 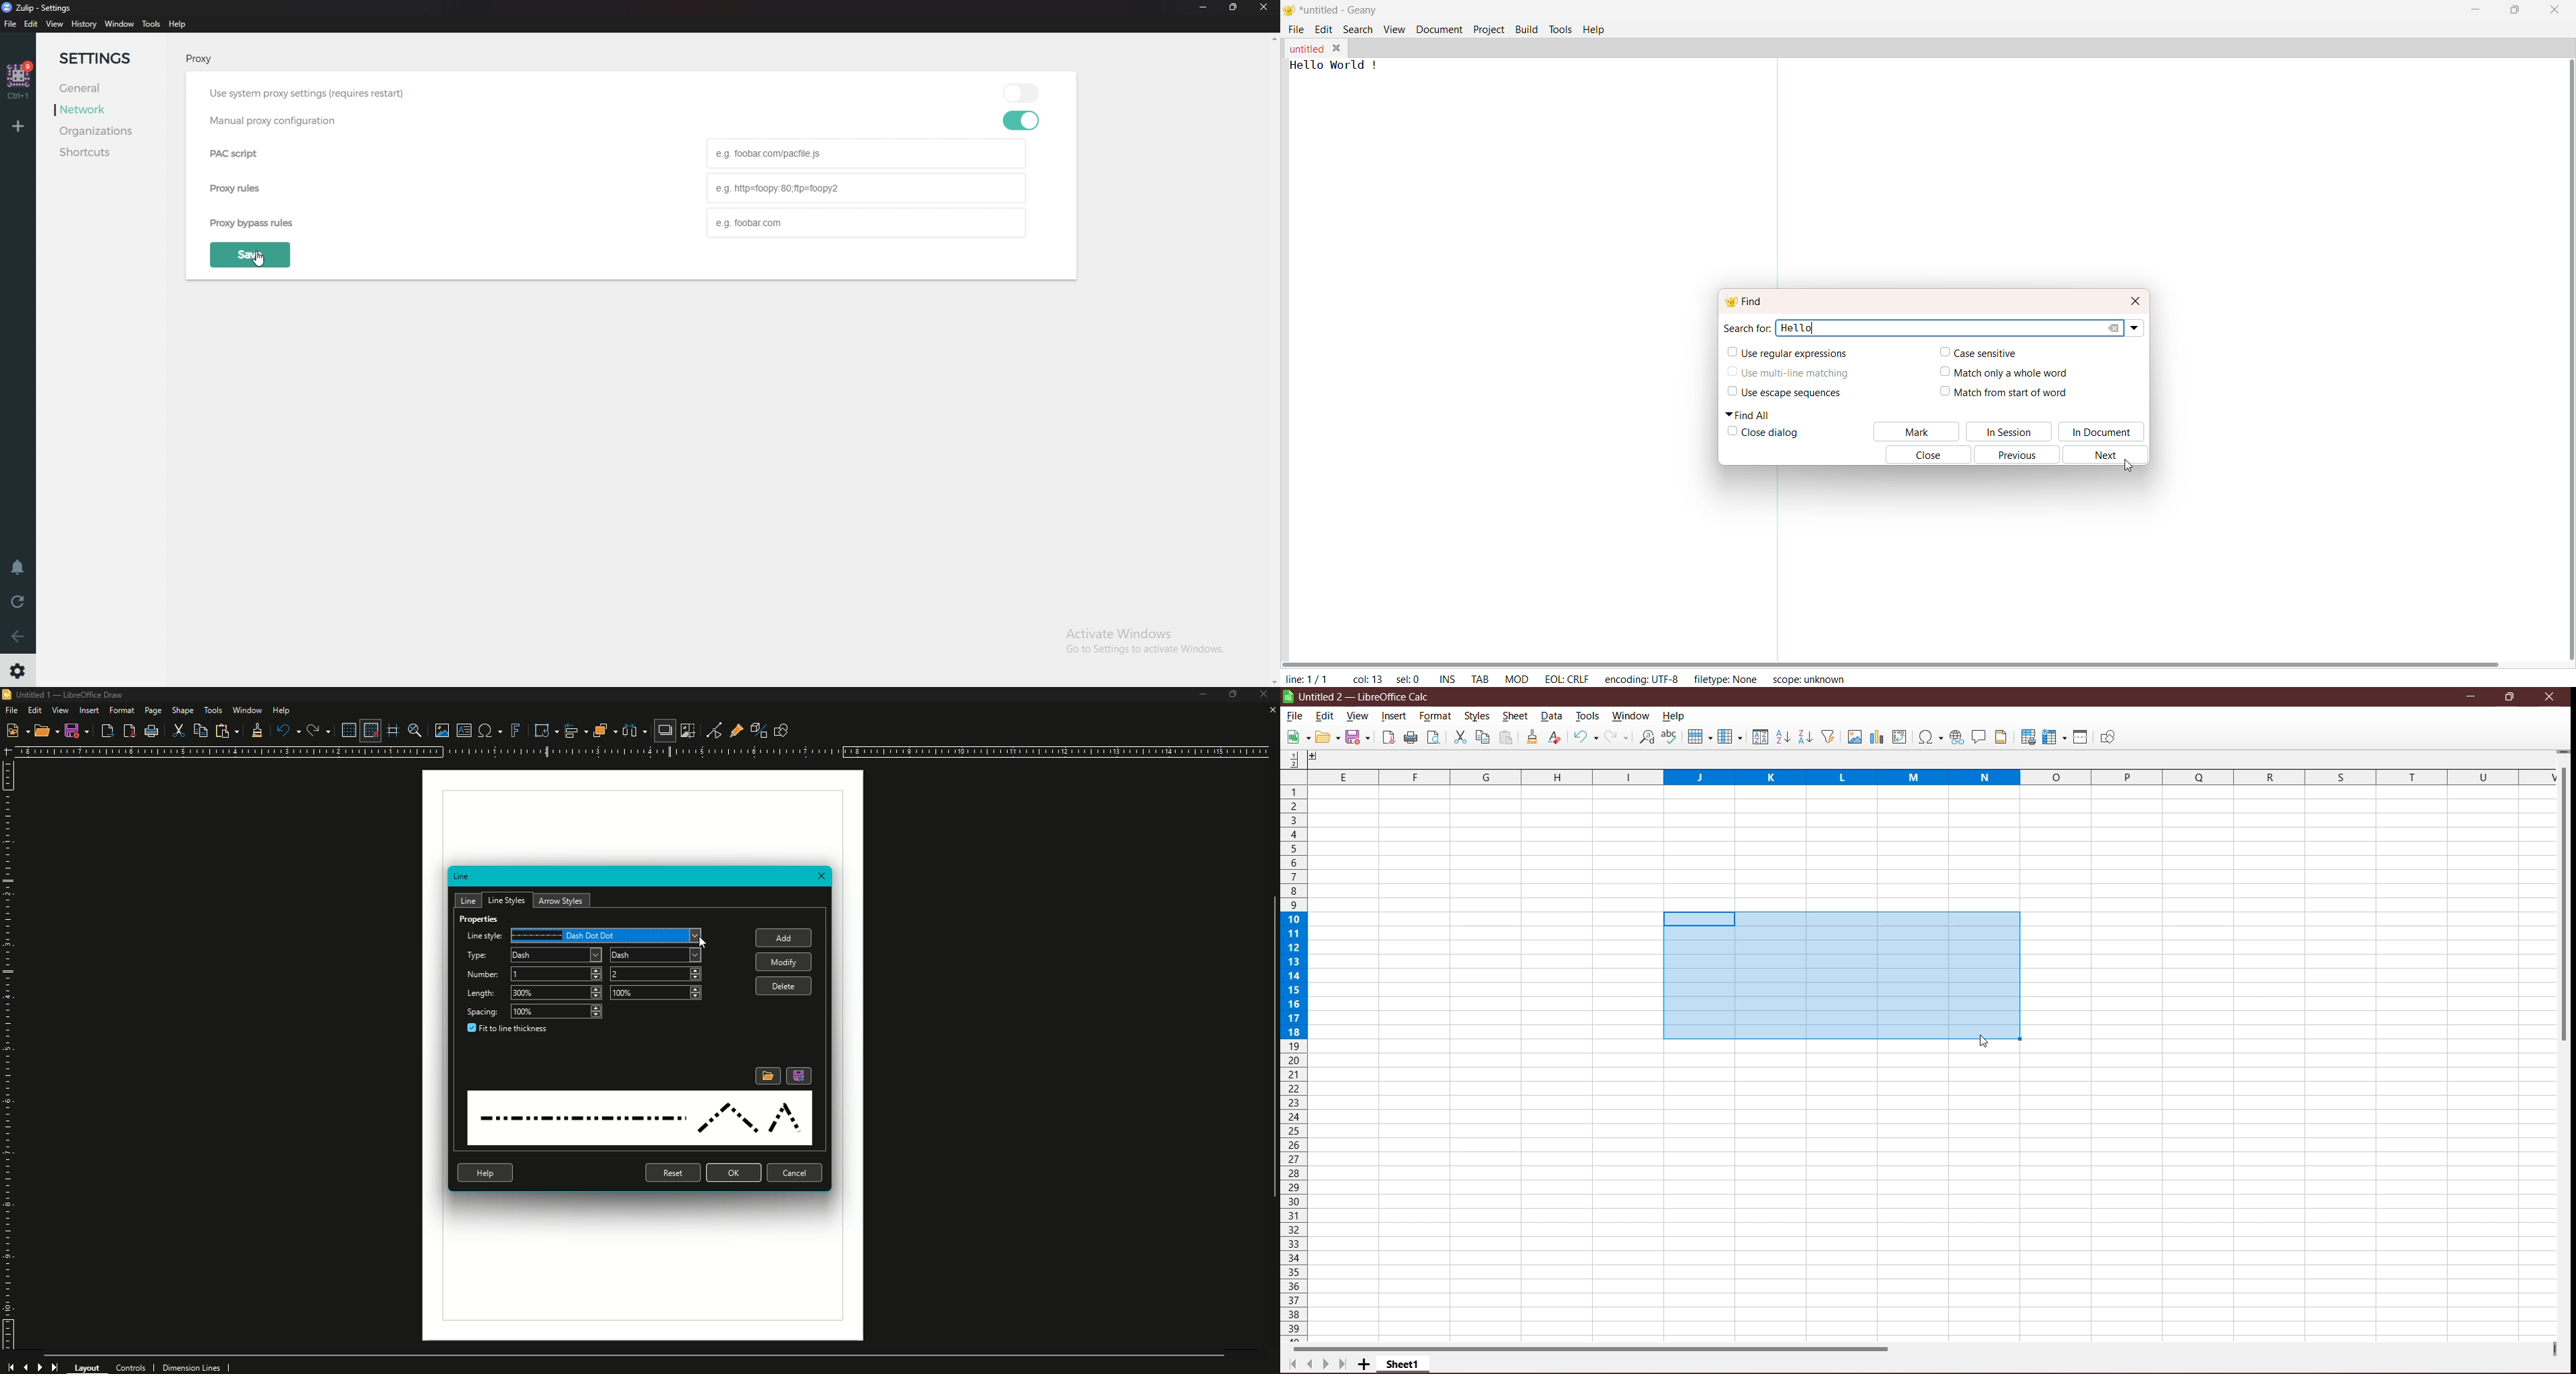 I want to click on Format, so click(x=122, y=710).